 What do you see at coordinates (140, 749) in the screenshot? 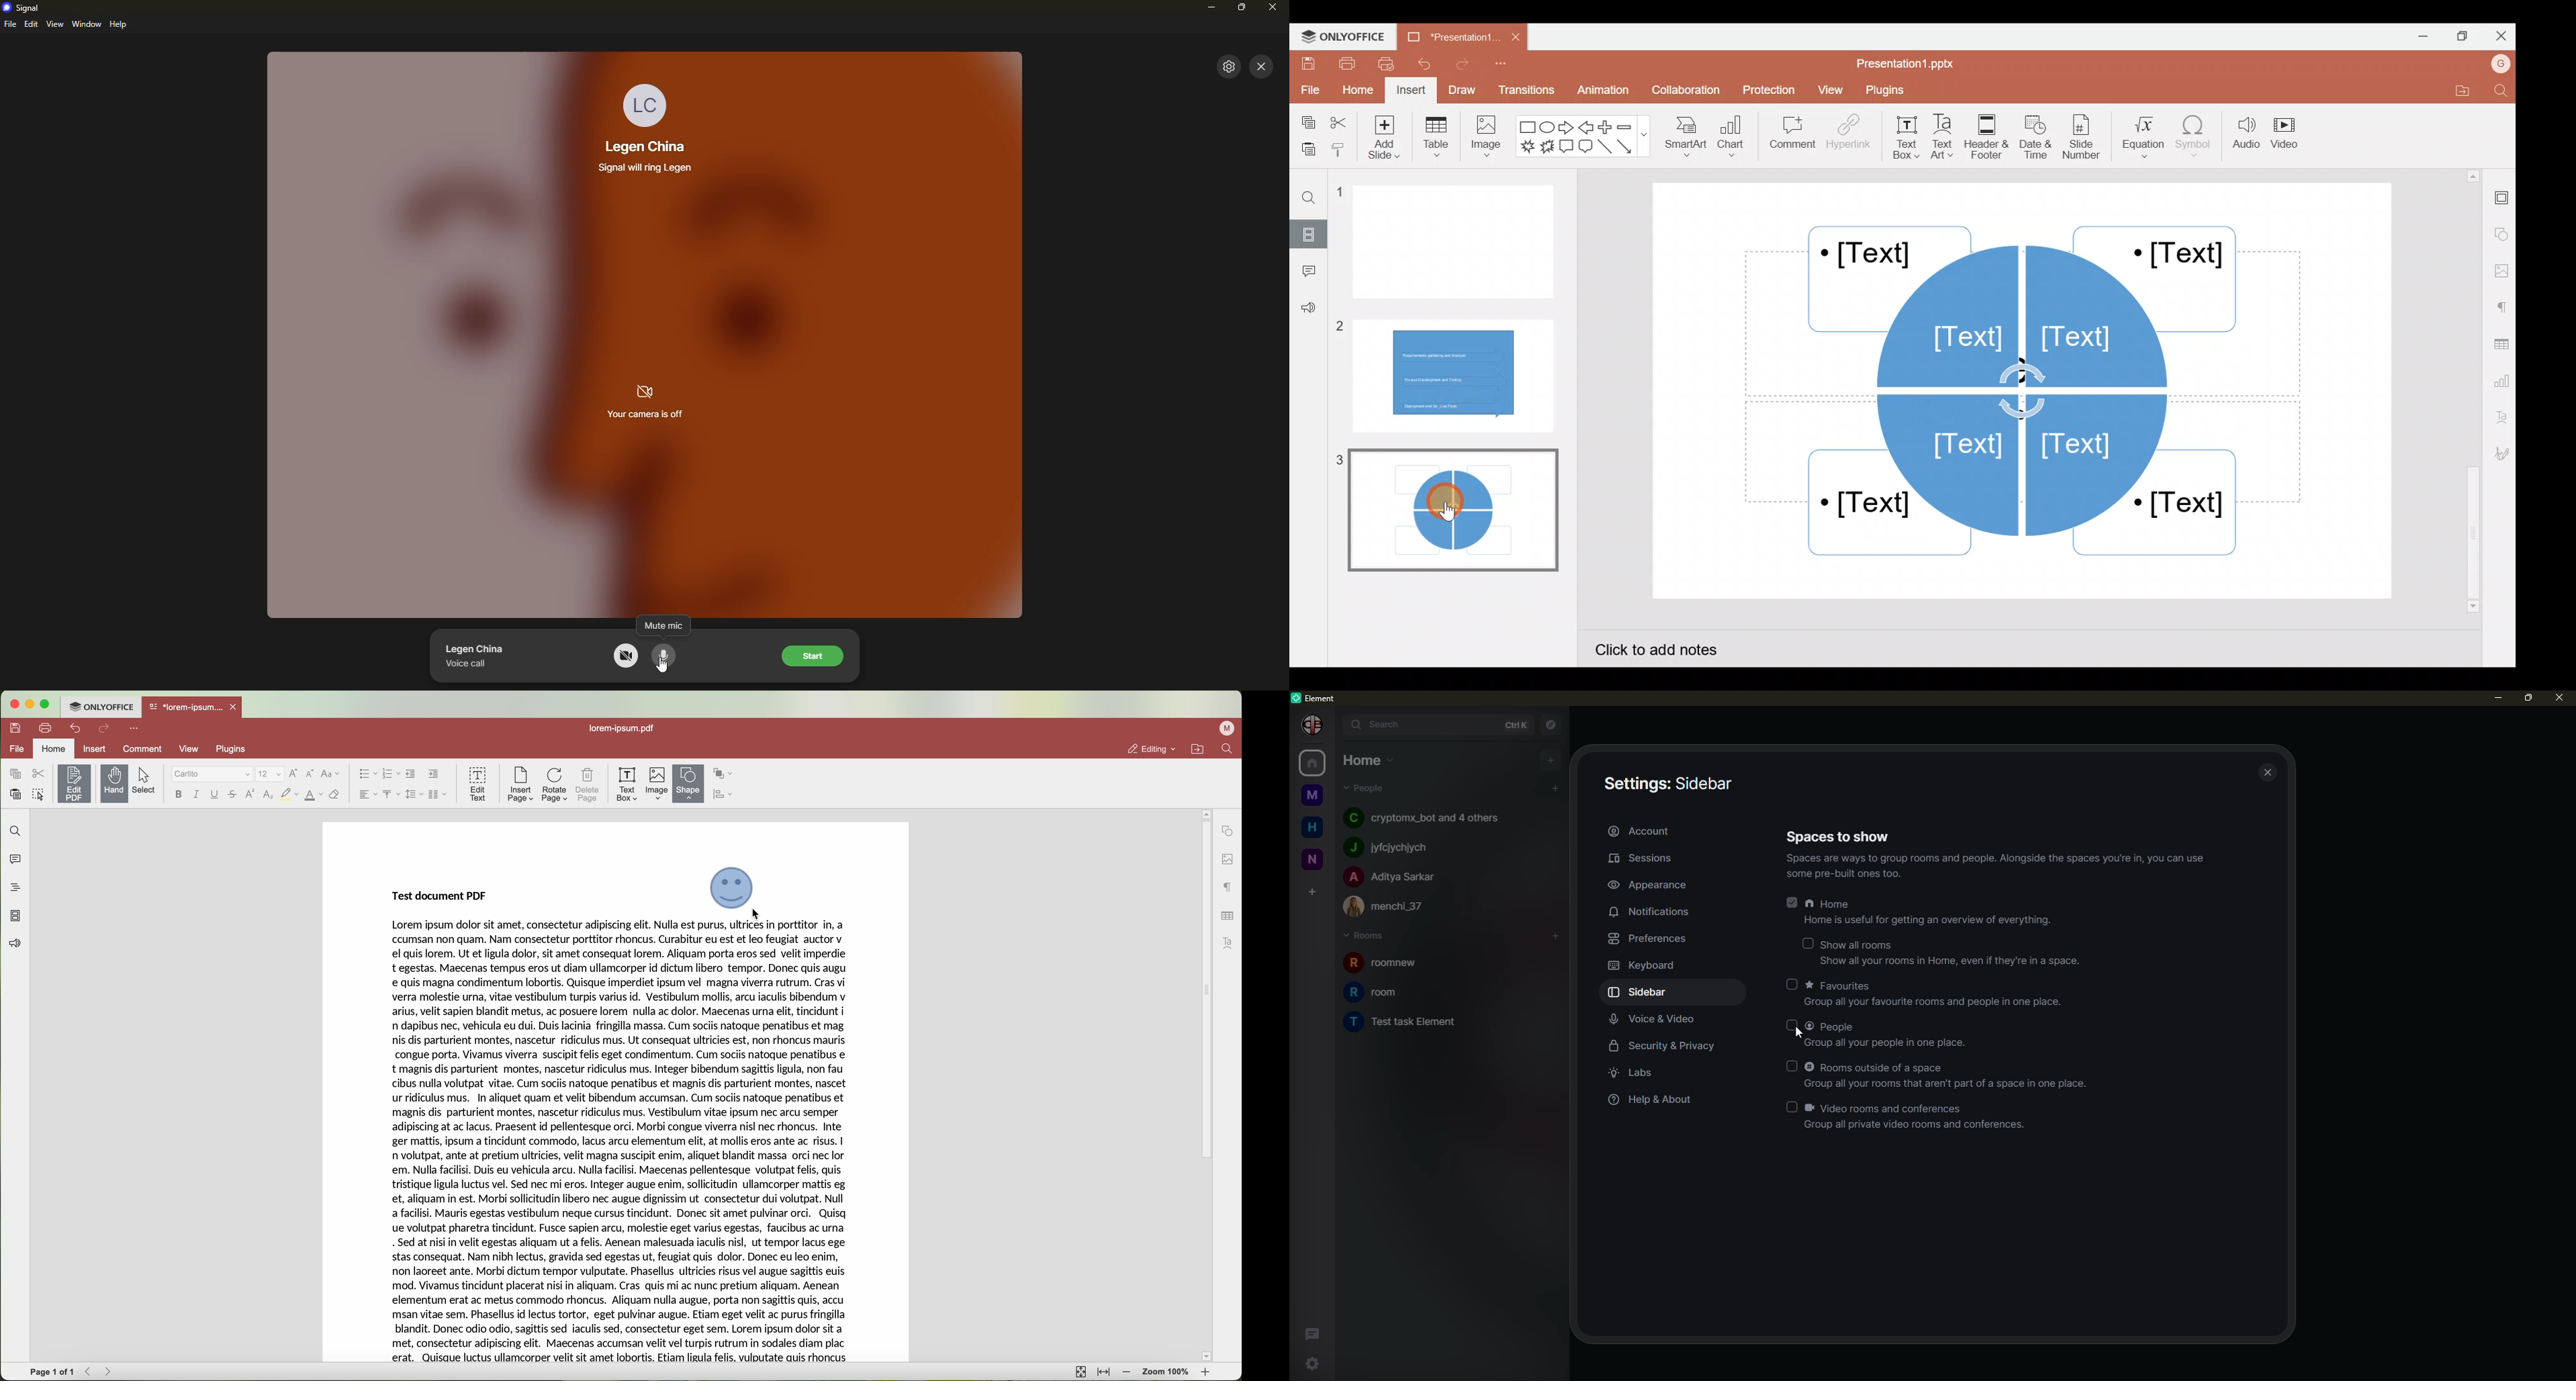
I see `comment` at bounding box center [140, 749].